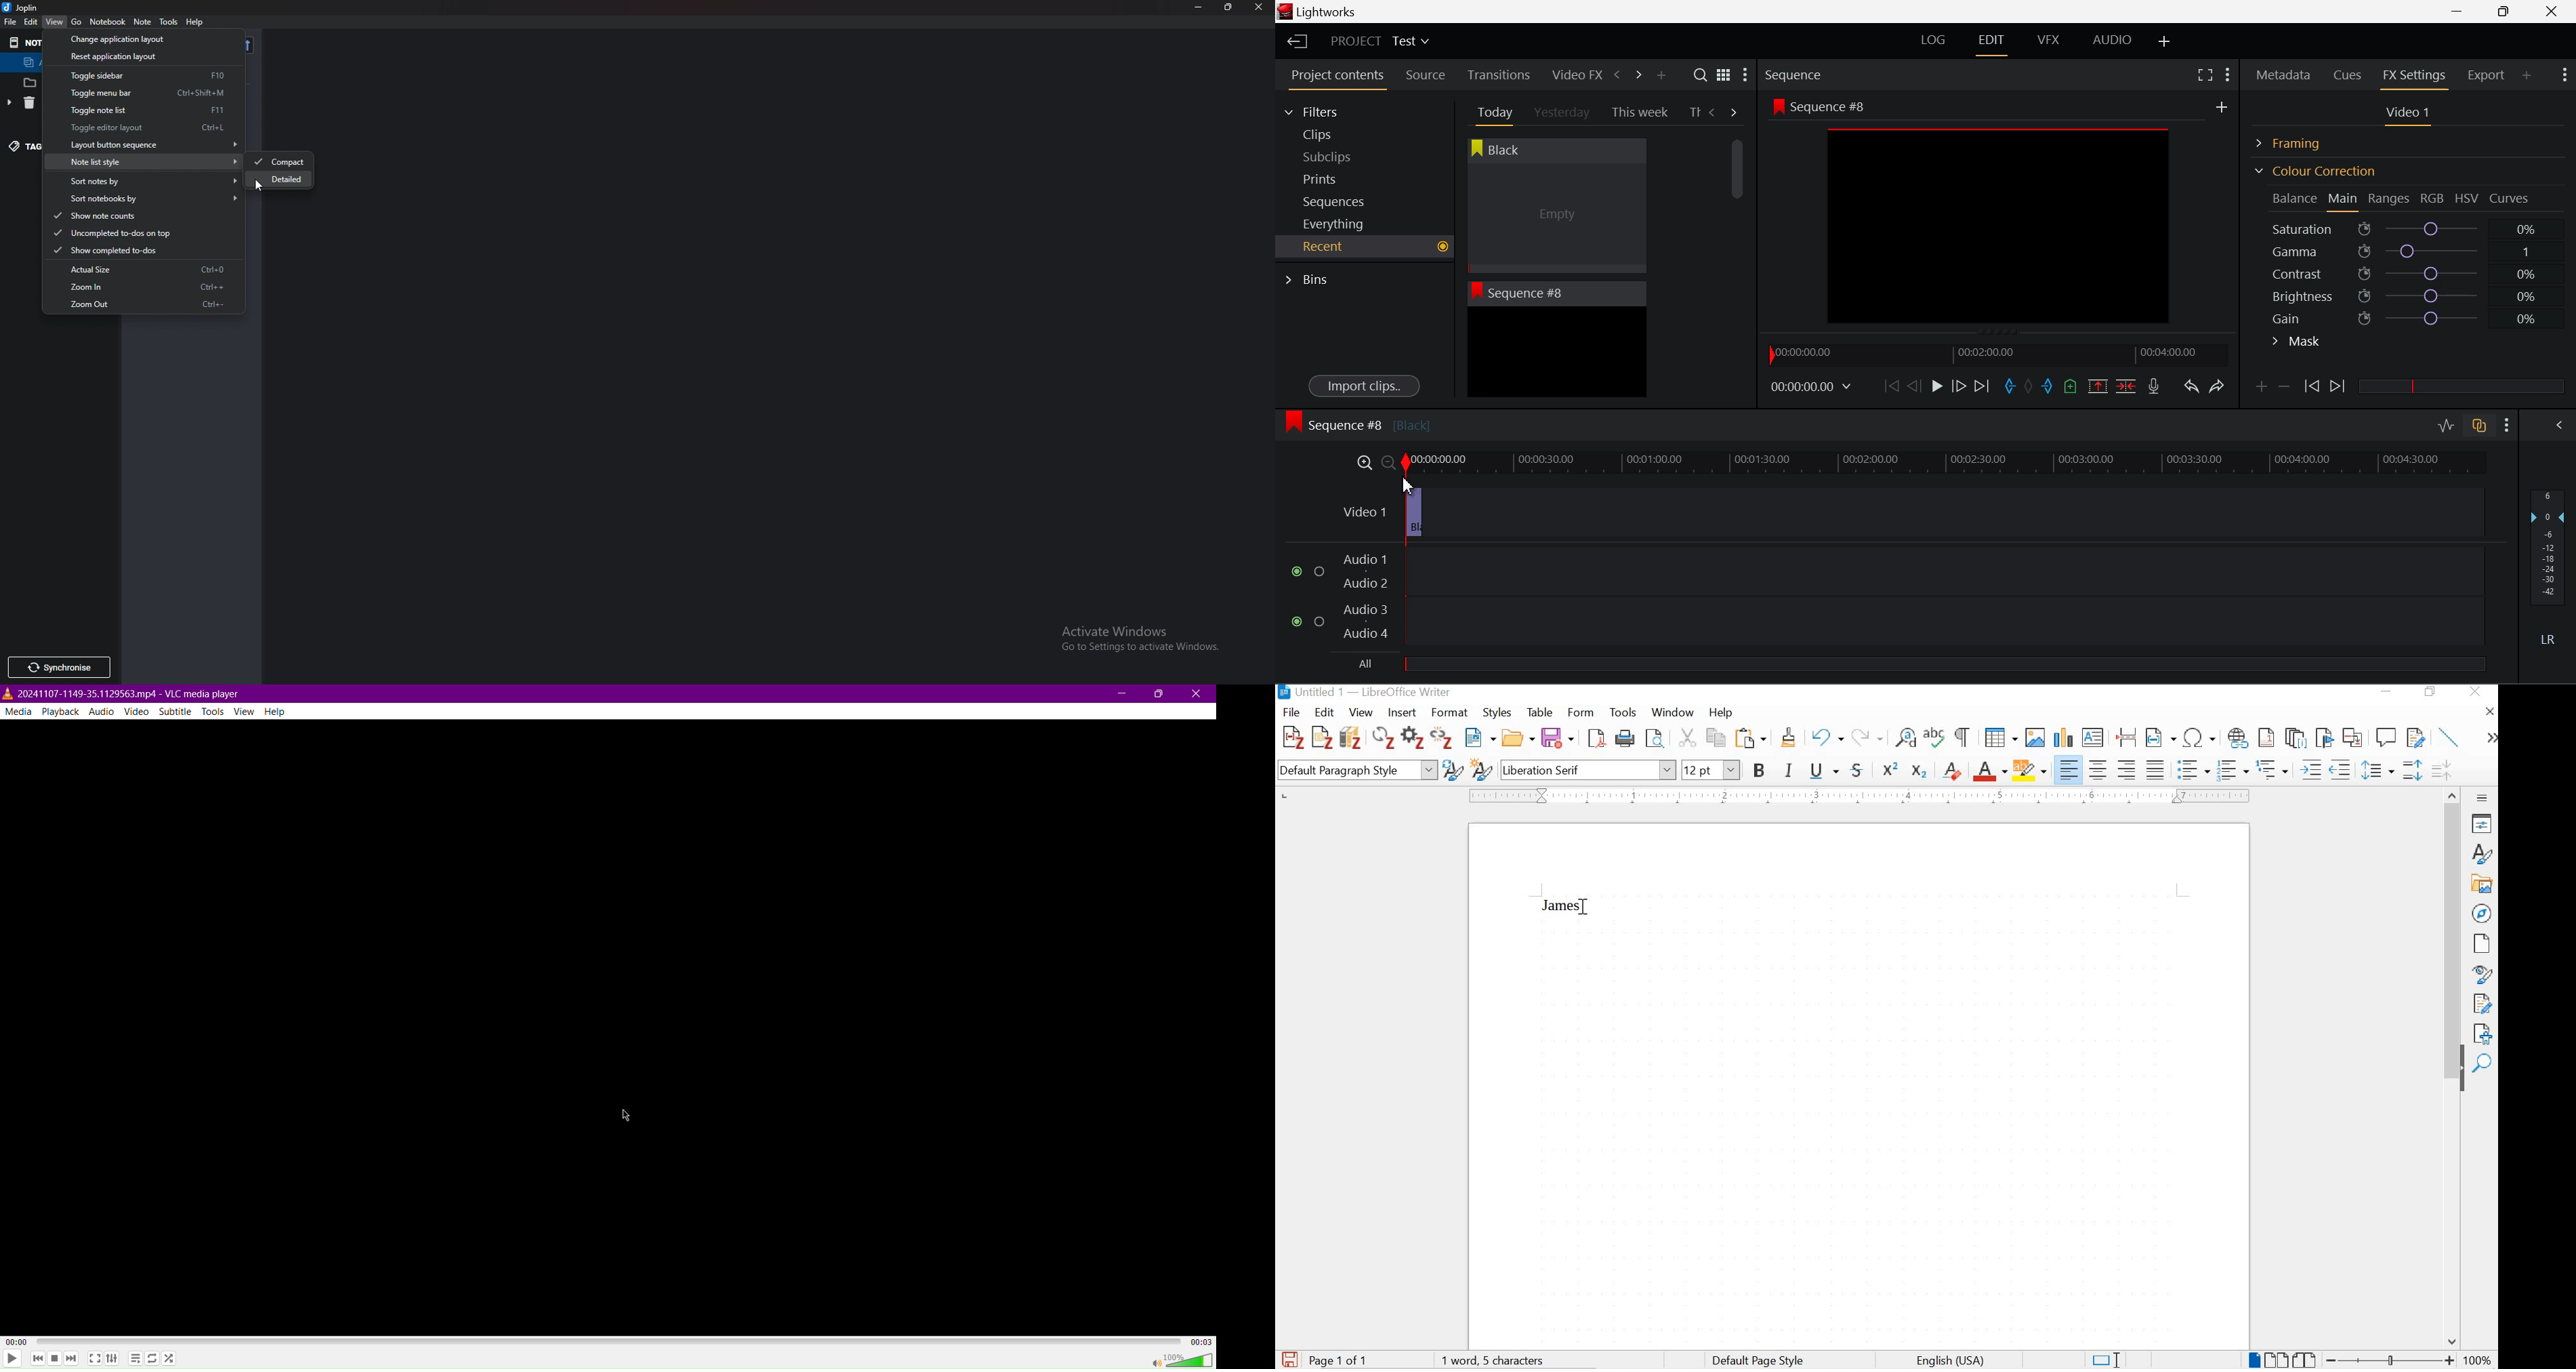 Image resolution: width=2576 pixels, height=1372 pixels. What do you see at coordinates (142, 128) in the screenshot?
I see `toggle editor layout` at bounding box center [142, 128].